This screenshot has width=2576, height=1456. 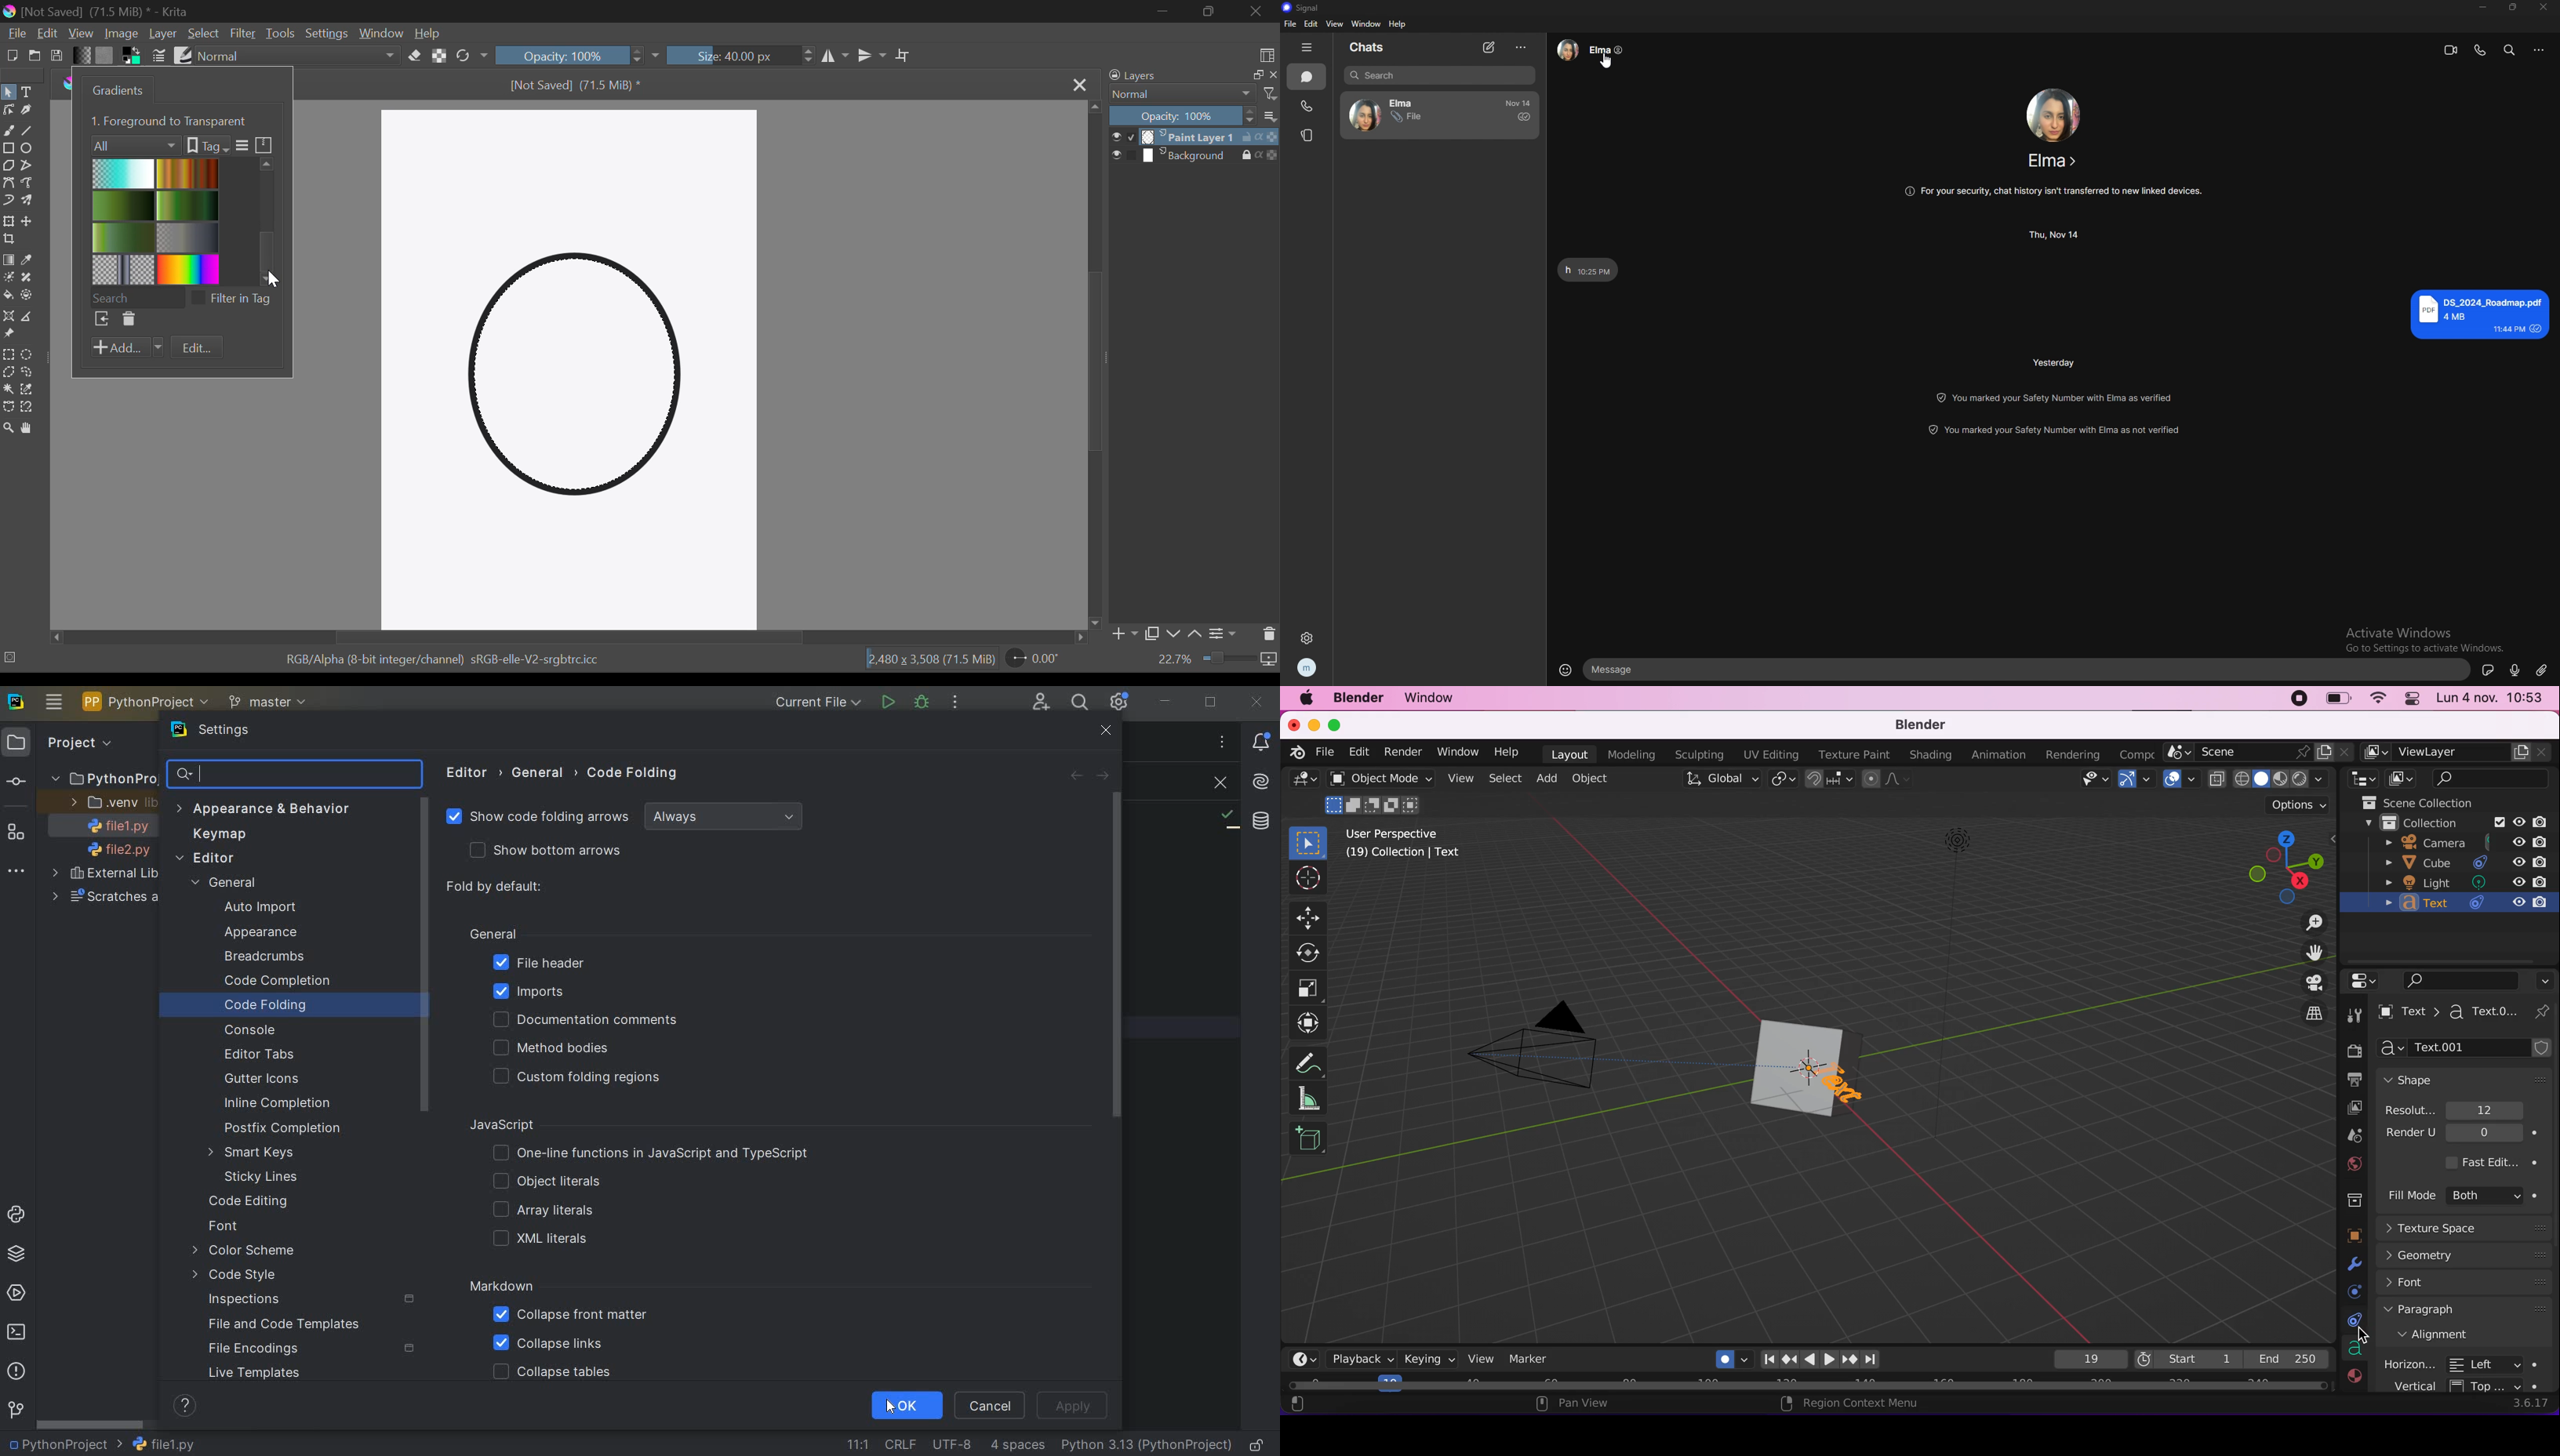 I want to click on PROBLEMS, so click(x=16, y=1372).